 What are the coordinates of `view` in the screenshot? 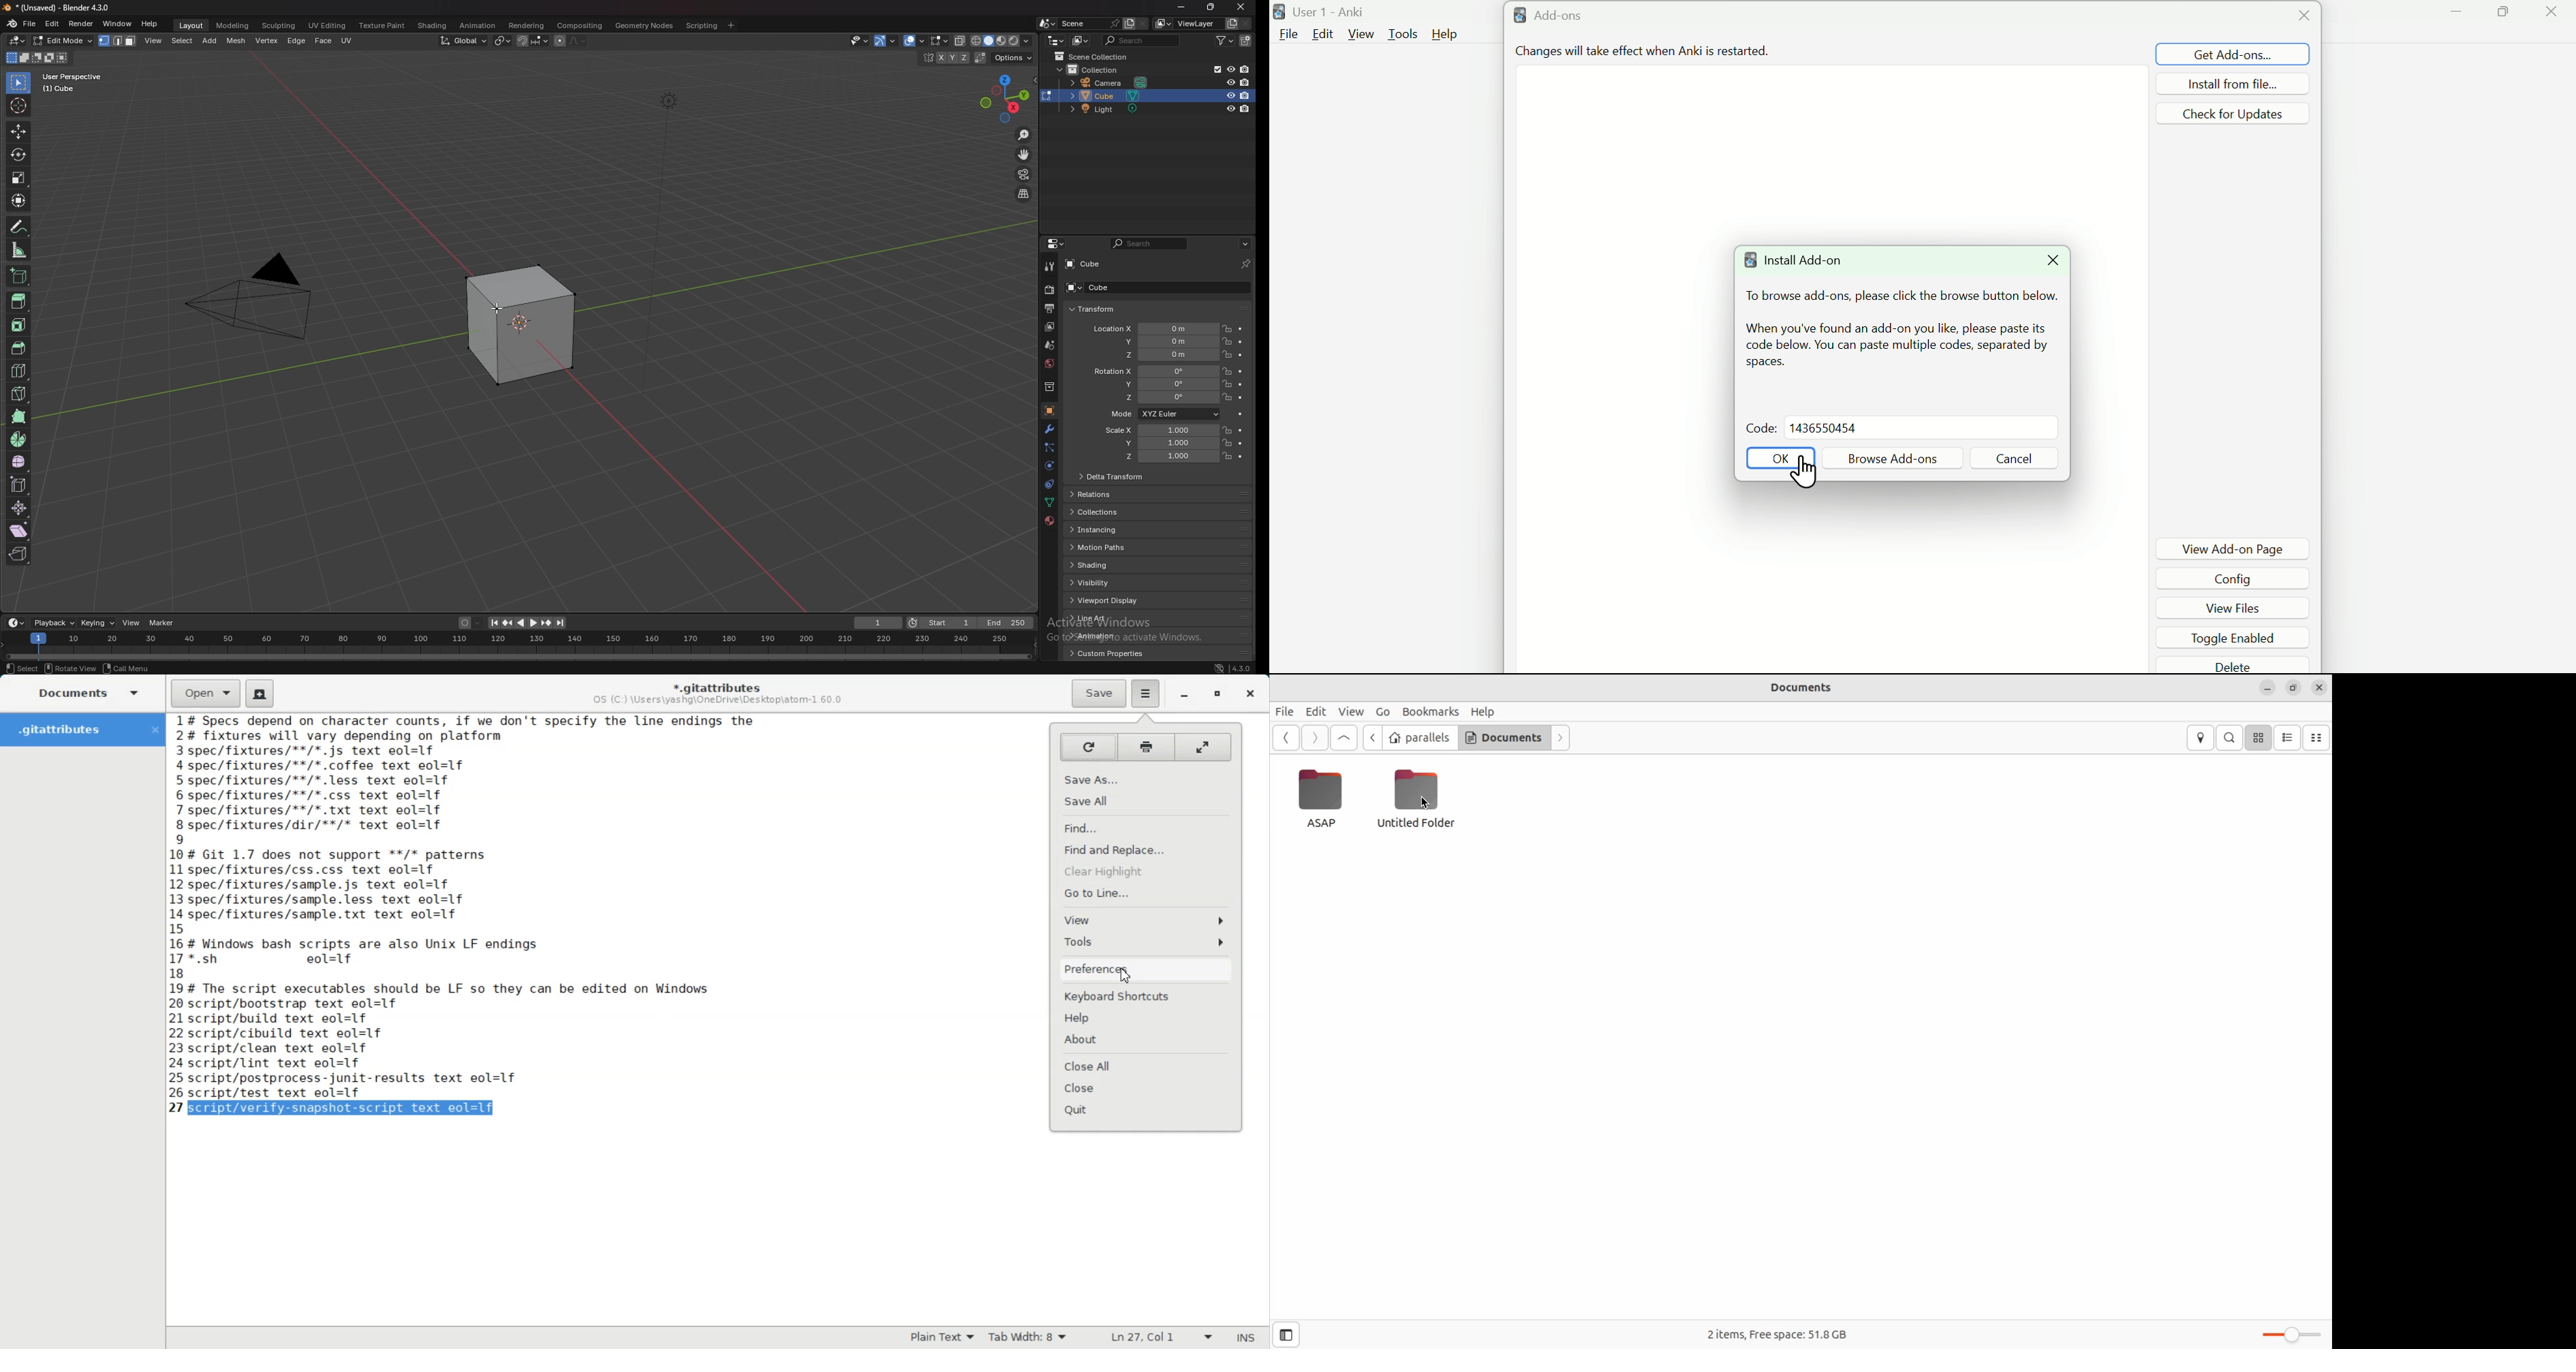 It's located at (154, 43).